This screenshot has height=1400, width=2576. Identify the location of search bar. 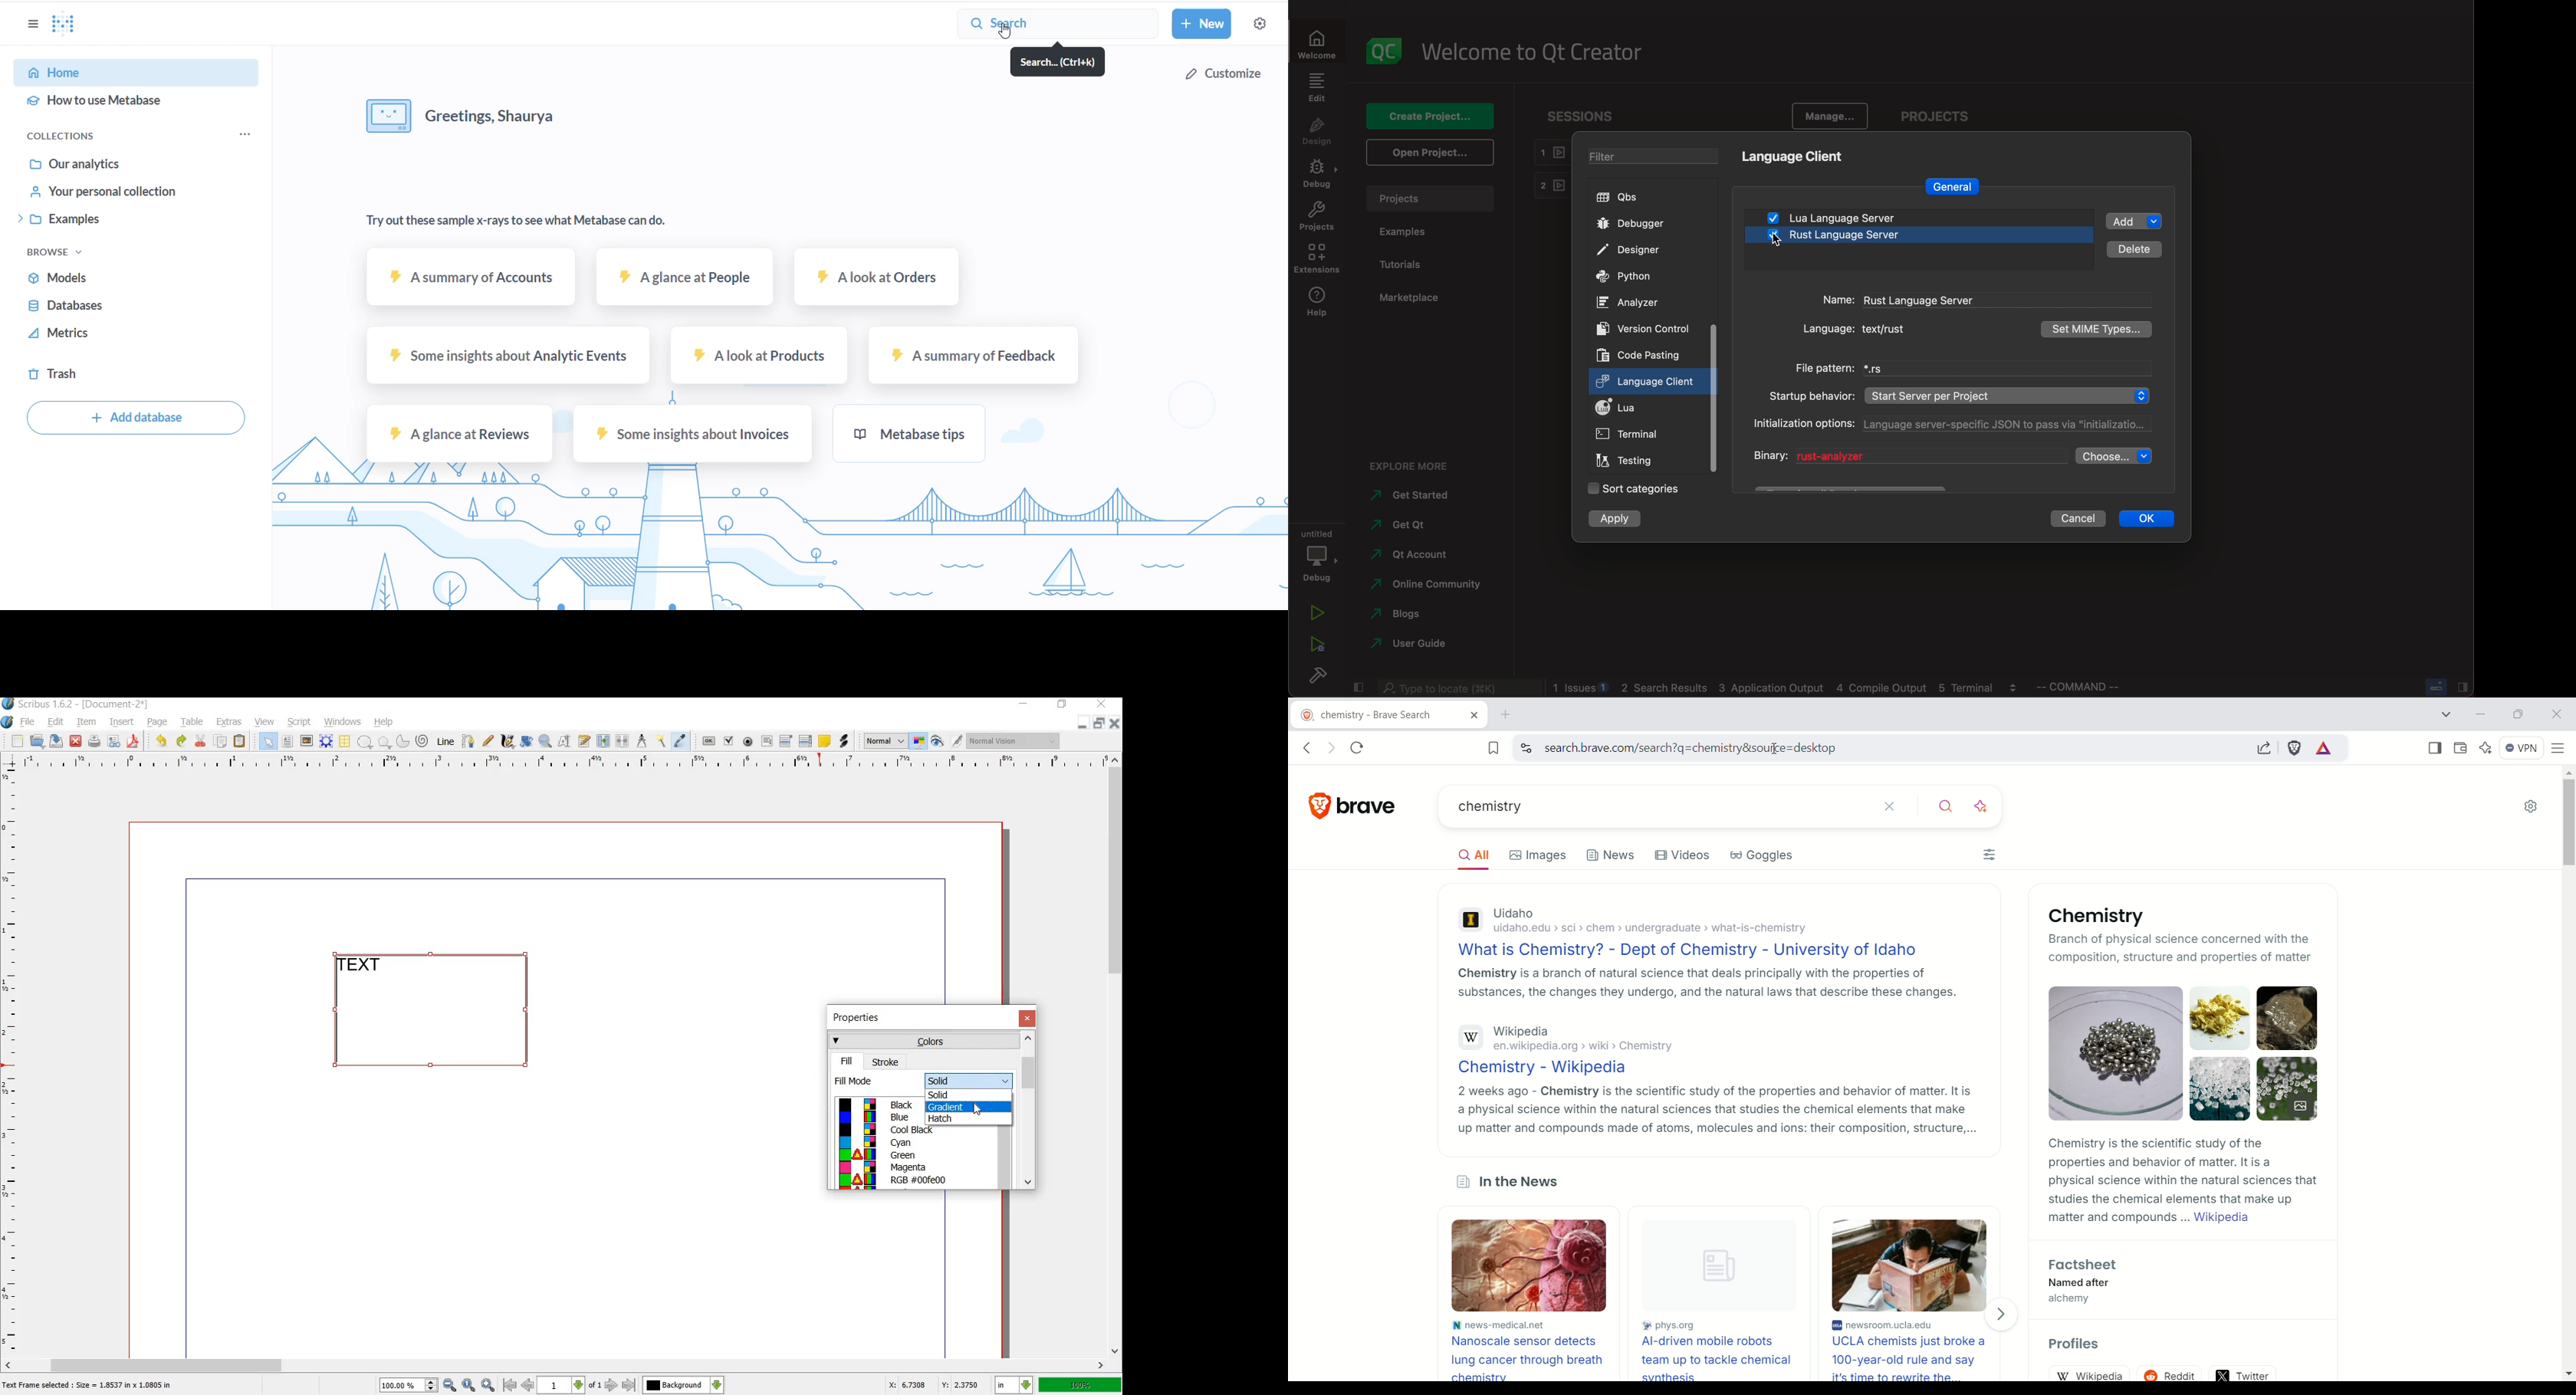
(1456, 688).